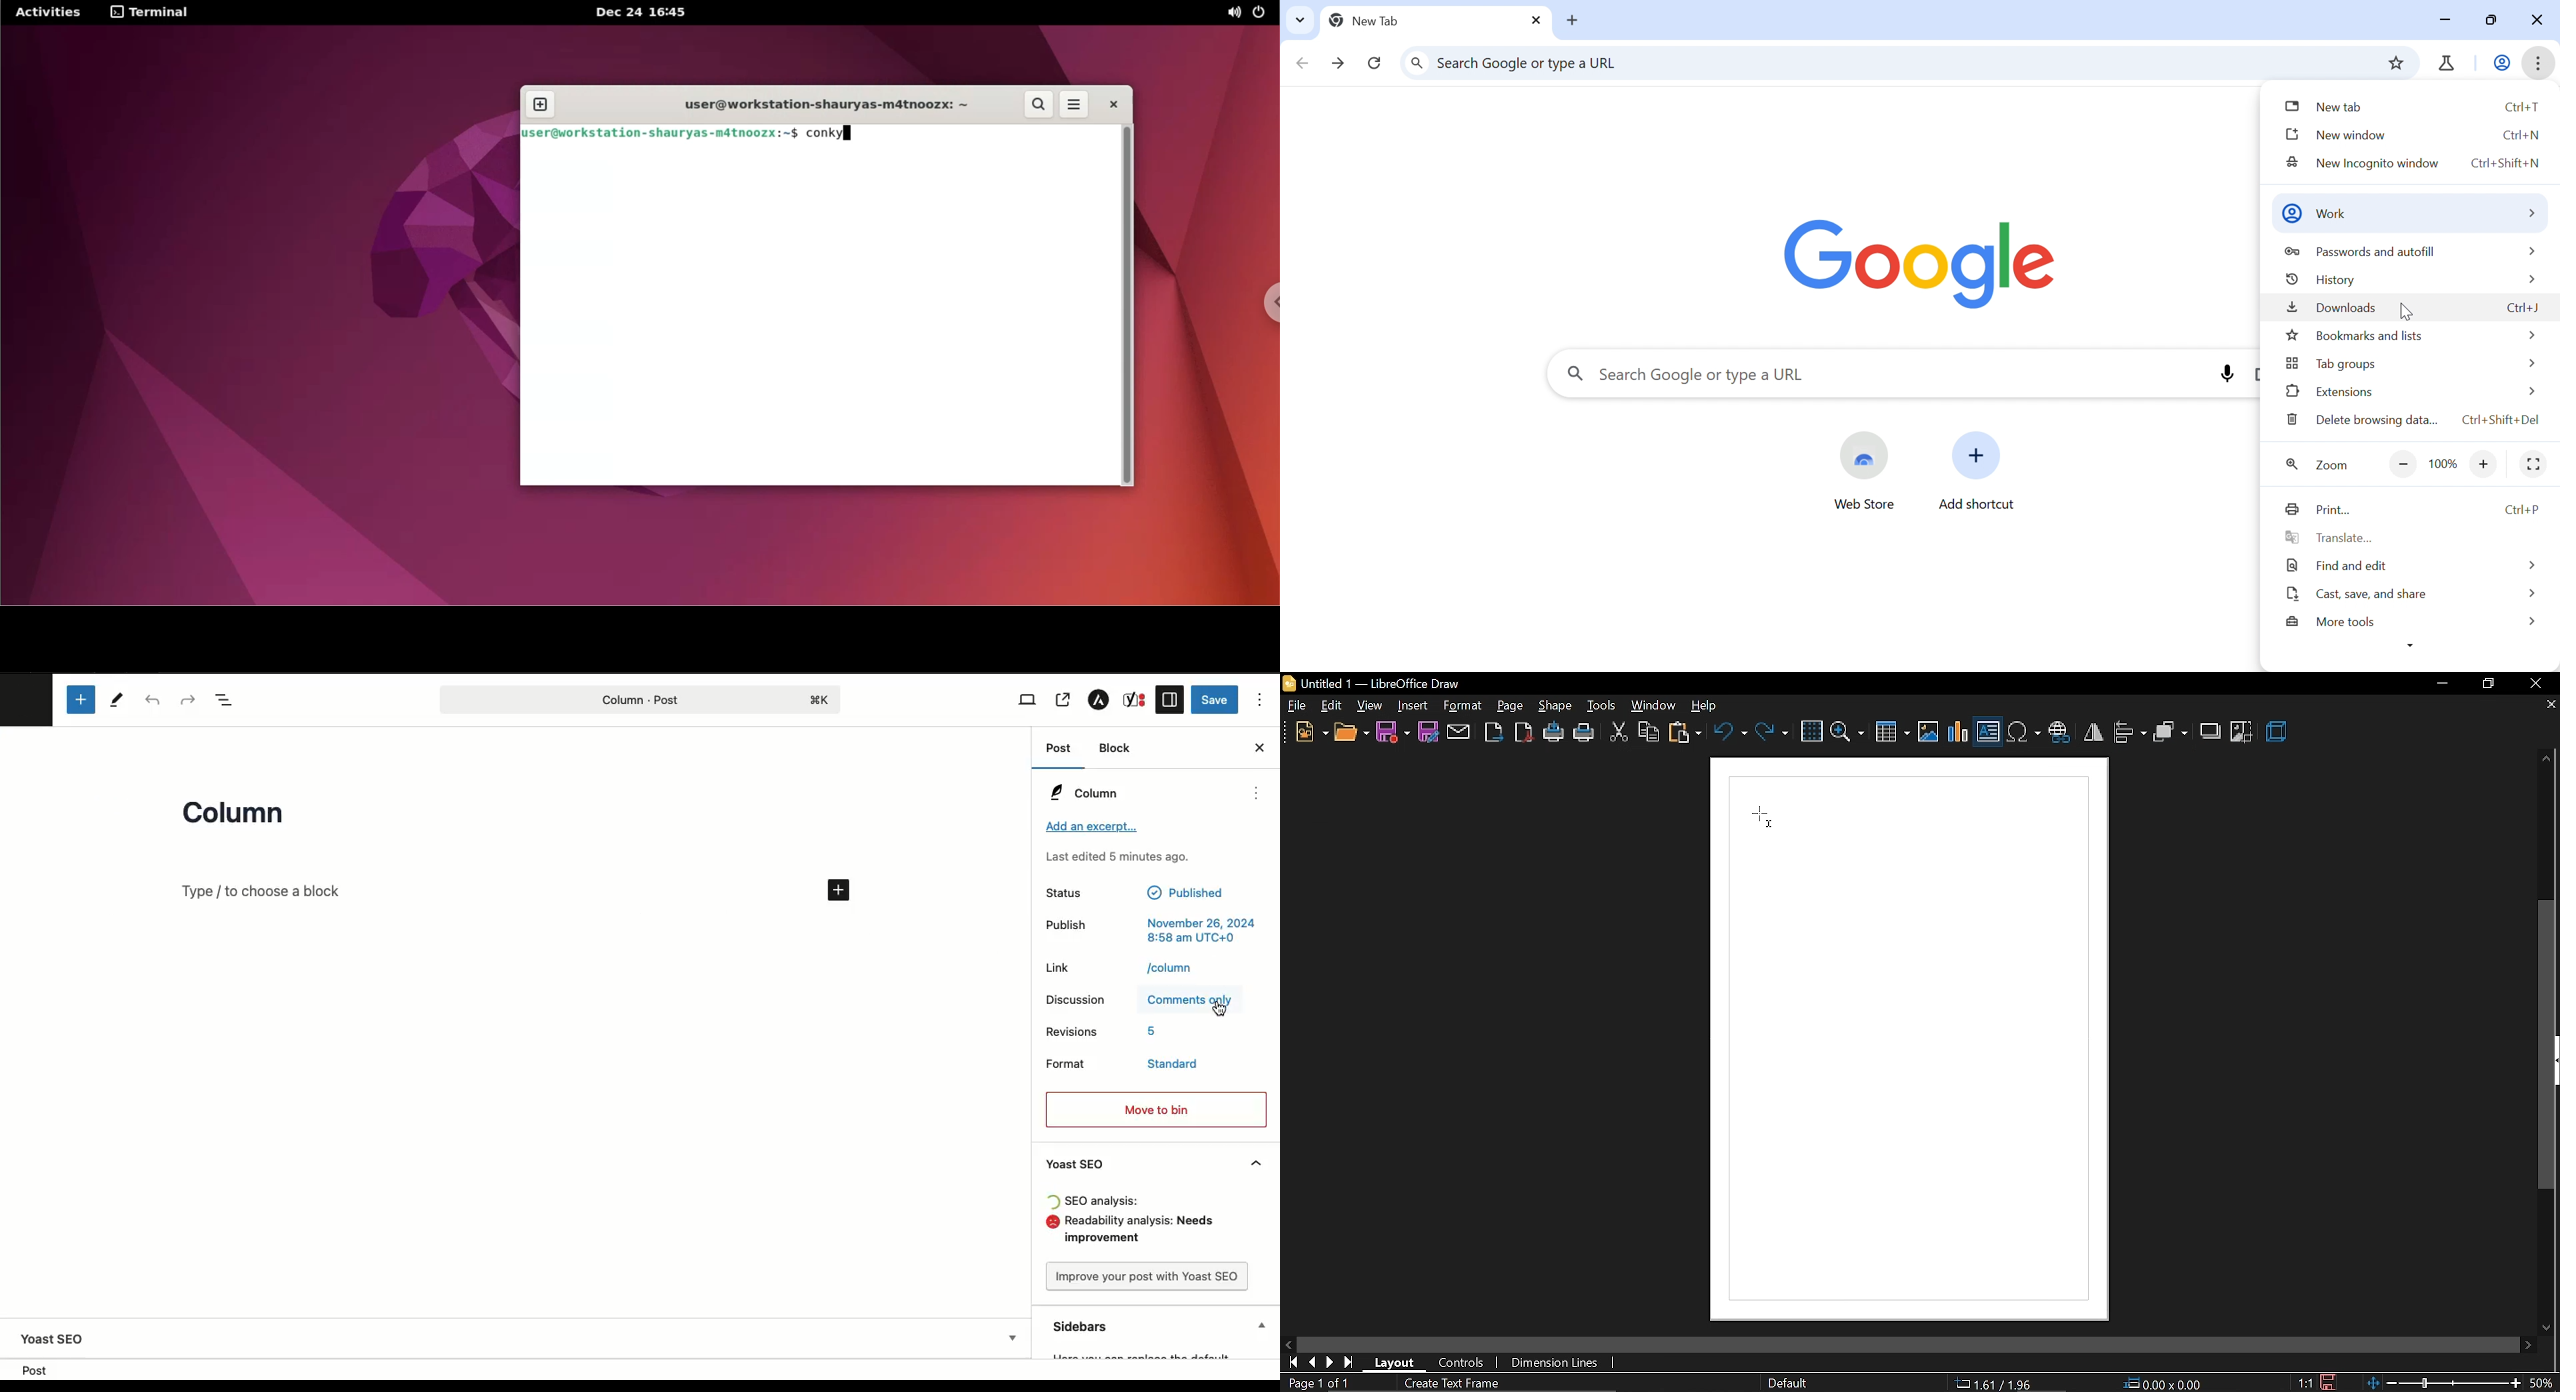 The image size is (2576, 1400). I want to click on add, so click(840, 890).